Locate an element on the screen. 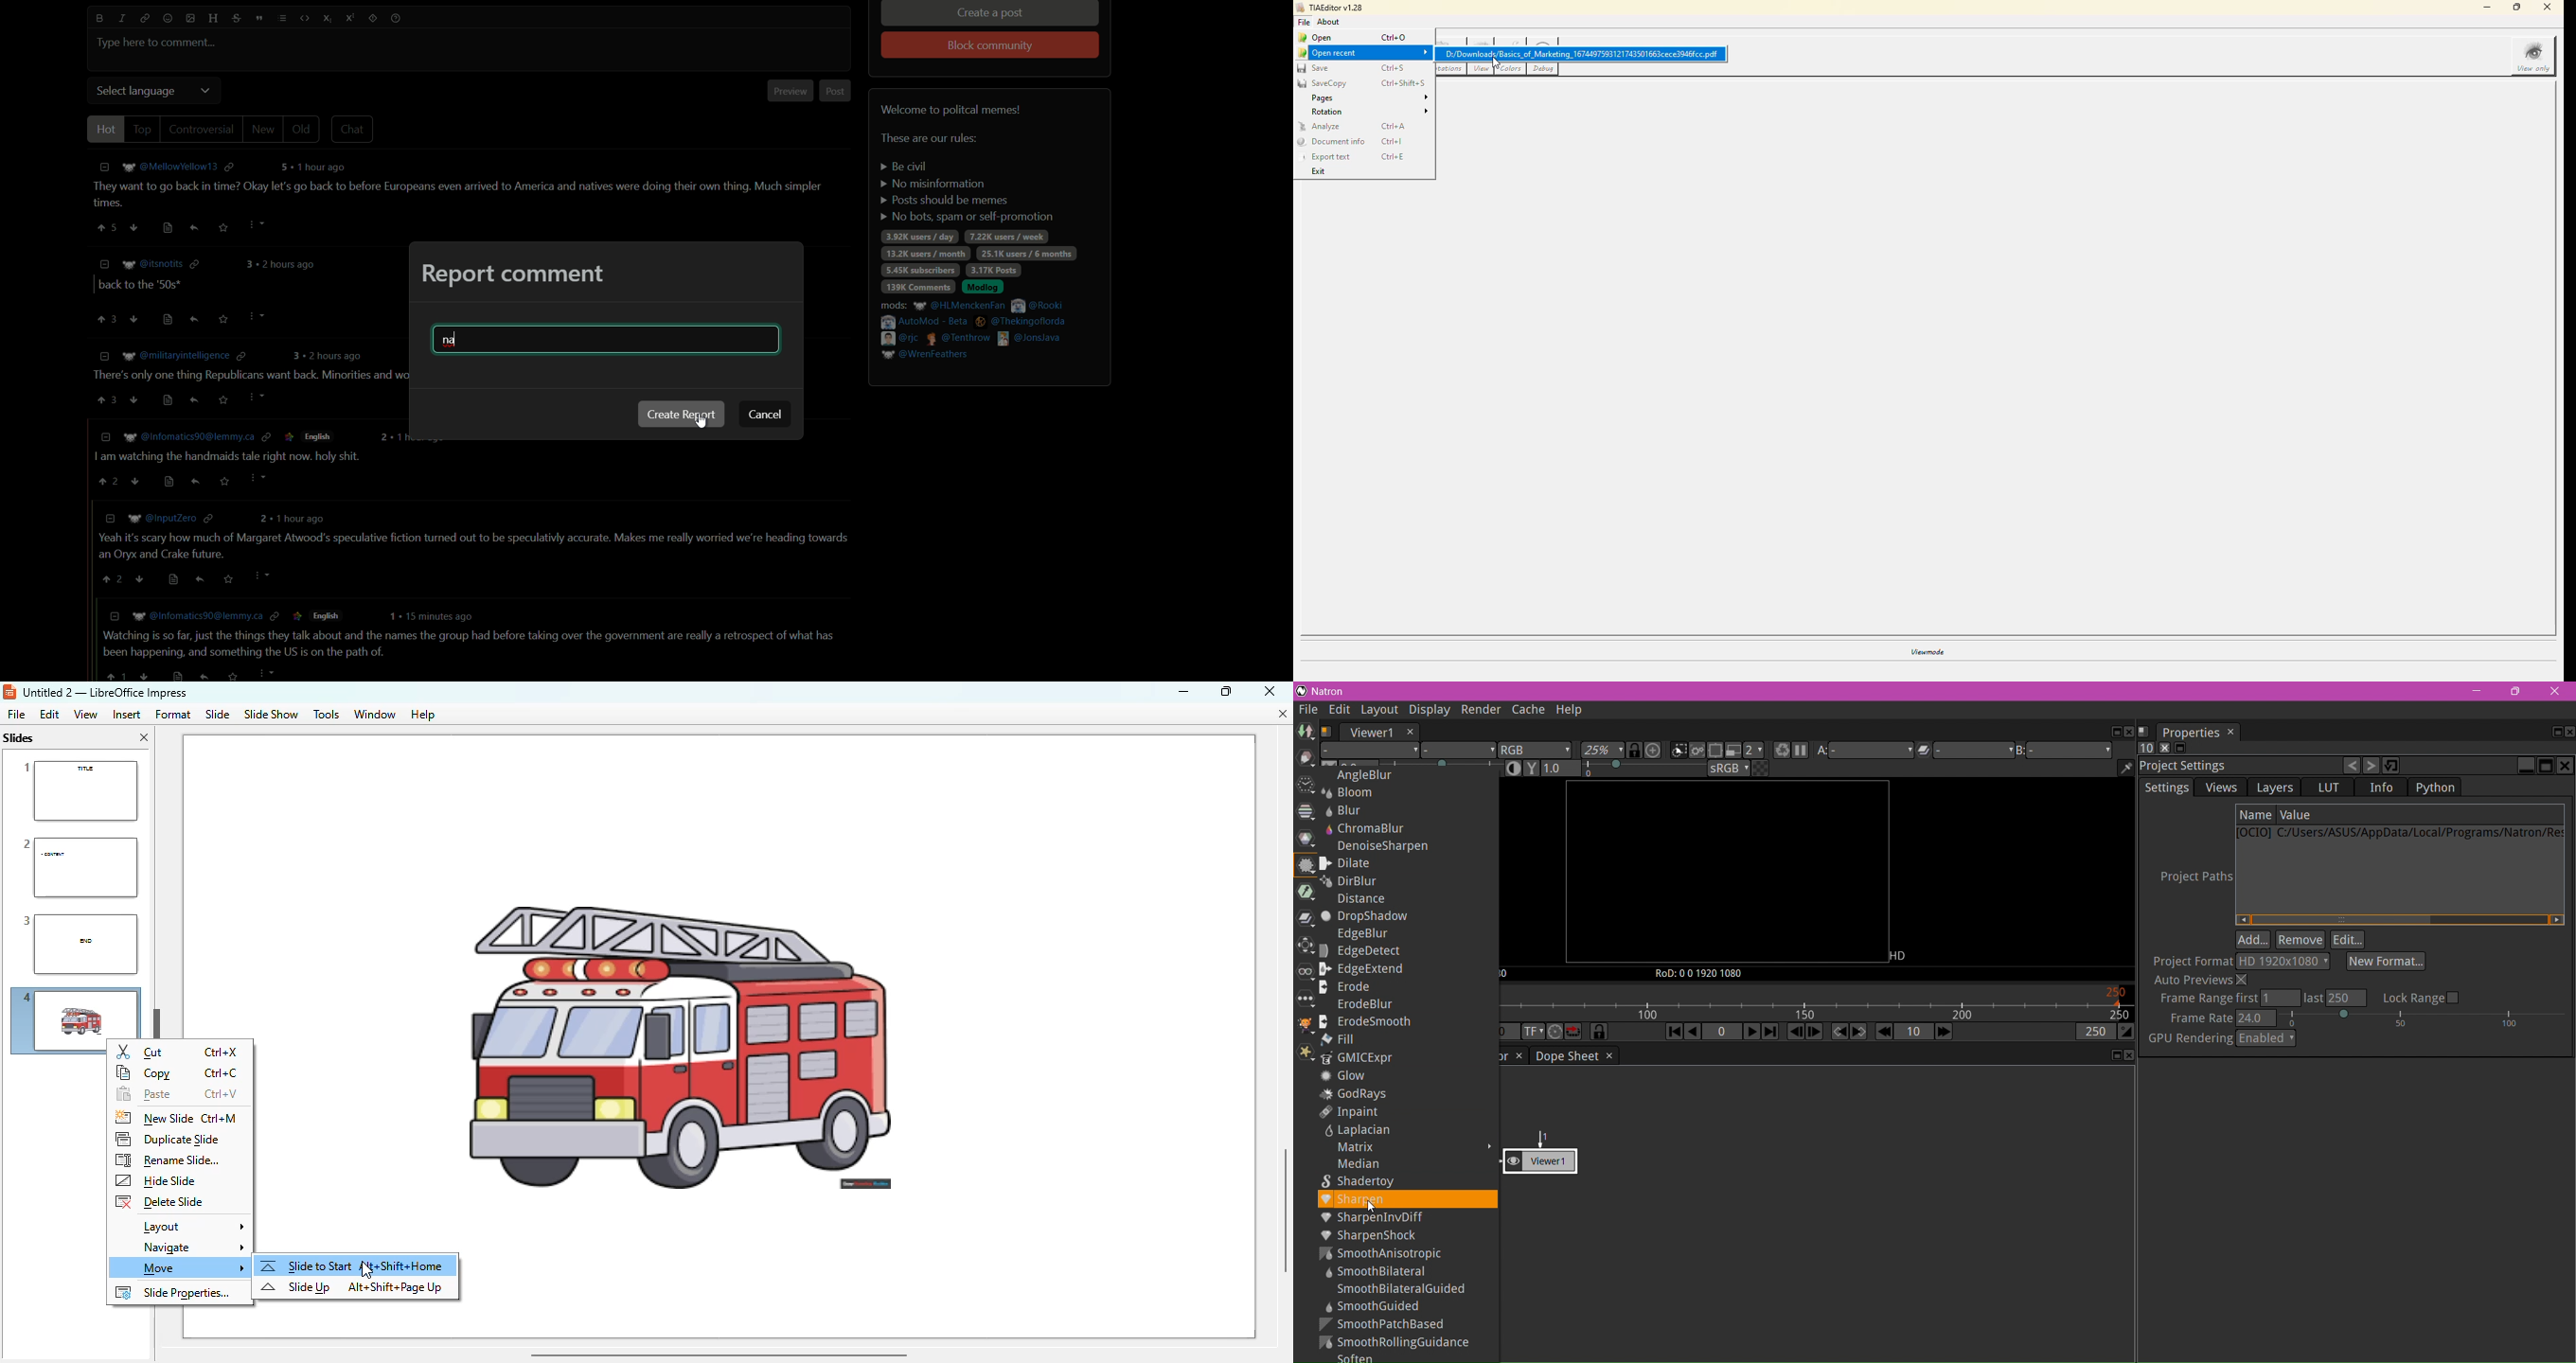 The width and height of the screenshot is (2576, 1372). image is located at coordinates (731, 992).